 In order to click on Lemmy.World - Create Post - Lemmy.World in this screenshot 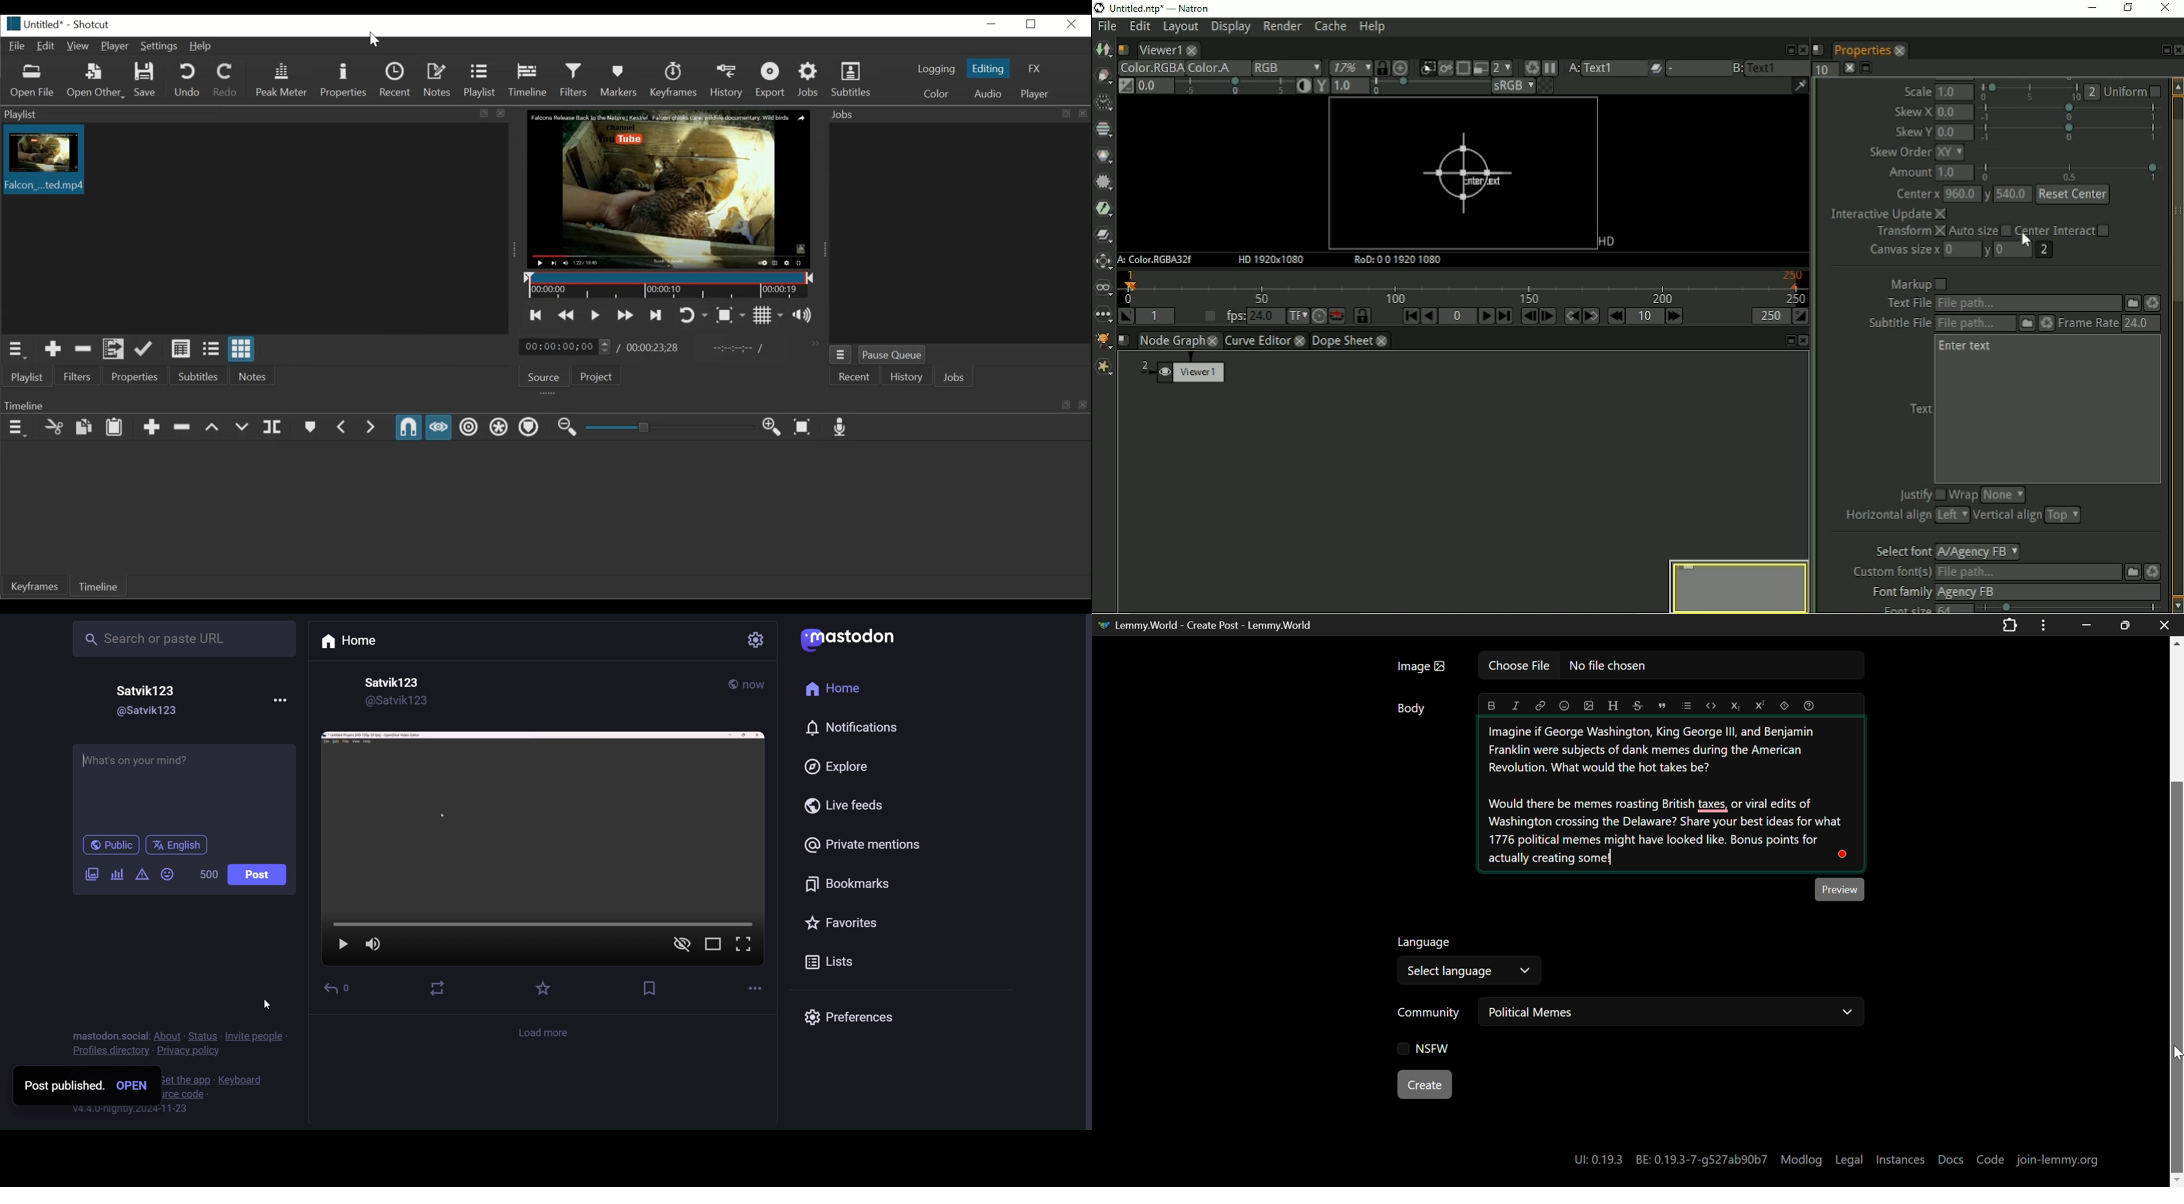, I will do `click(1214, 625)`.